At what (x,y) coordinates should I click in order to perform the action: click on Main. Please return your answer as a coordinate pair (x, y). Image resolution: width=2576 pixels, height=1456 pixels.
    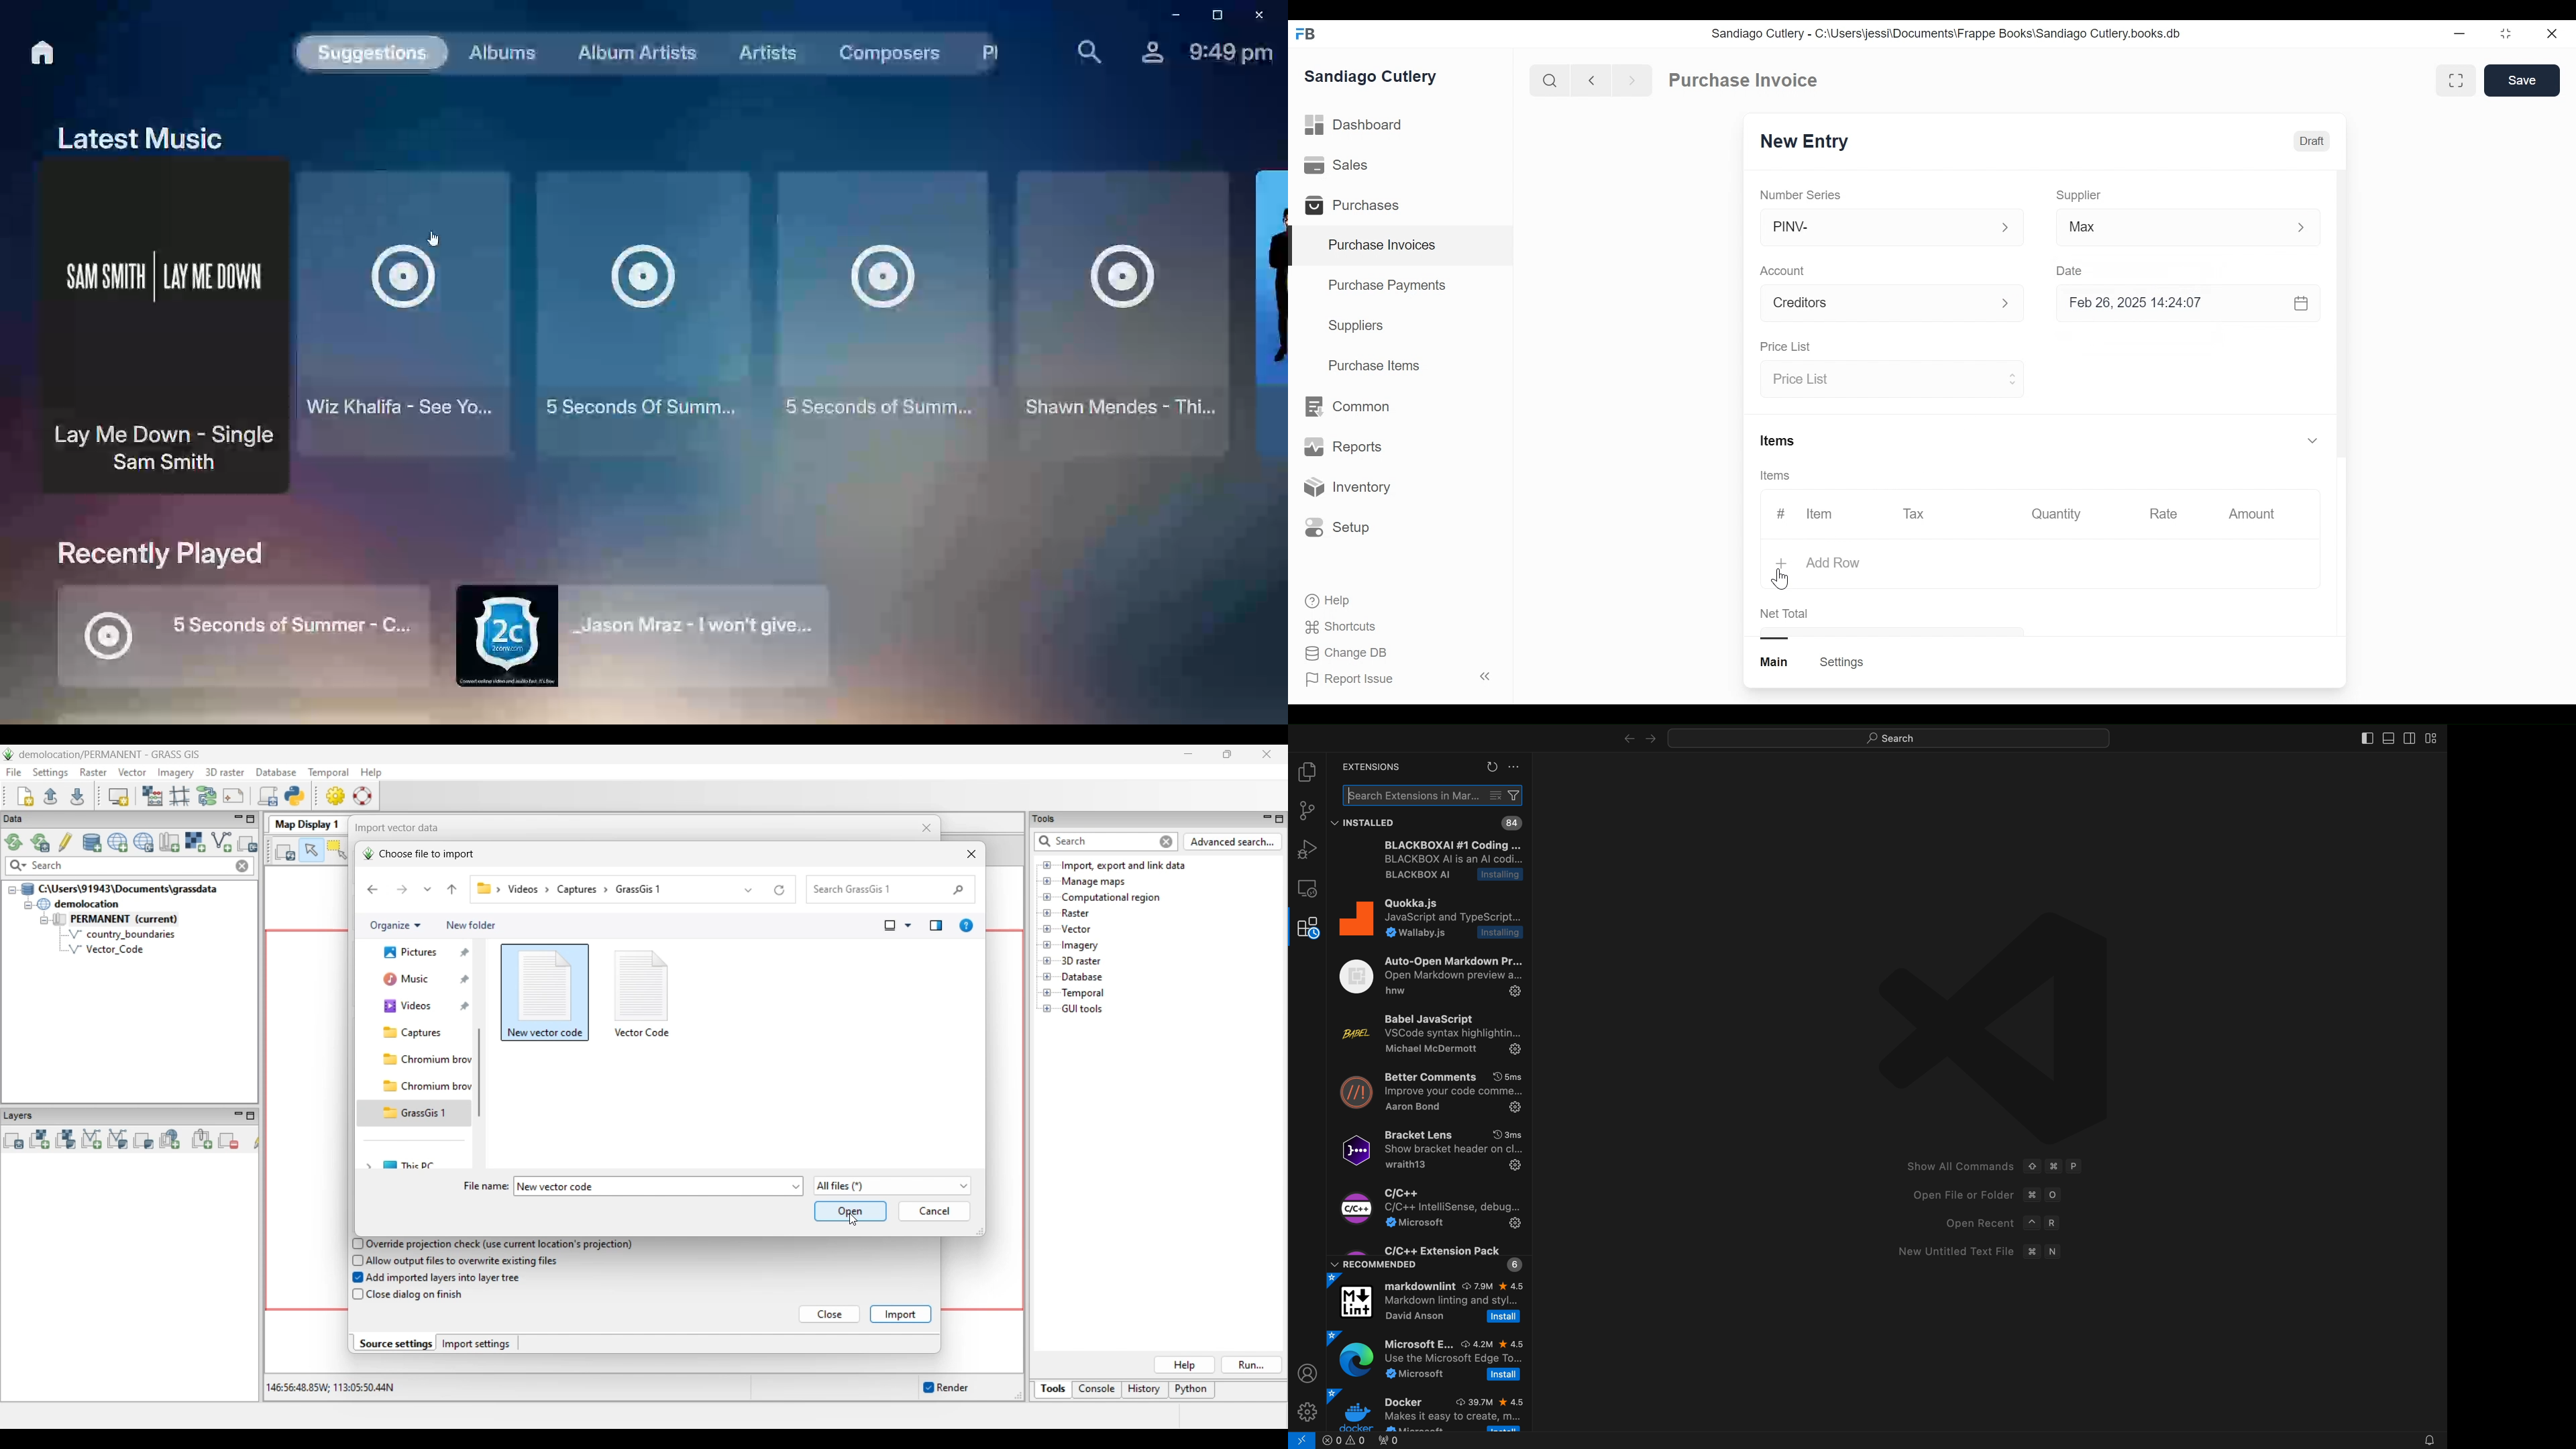
    Looking at the image, I should click on (1776, 661).